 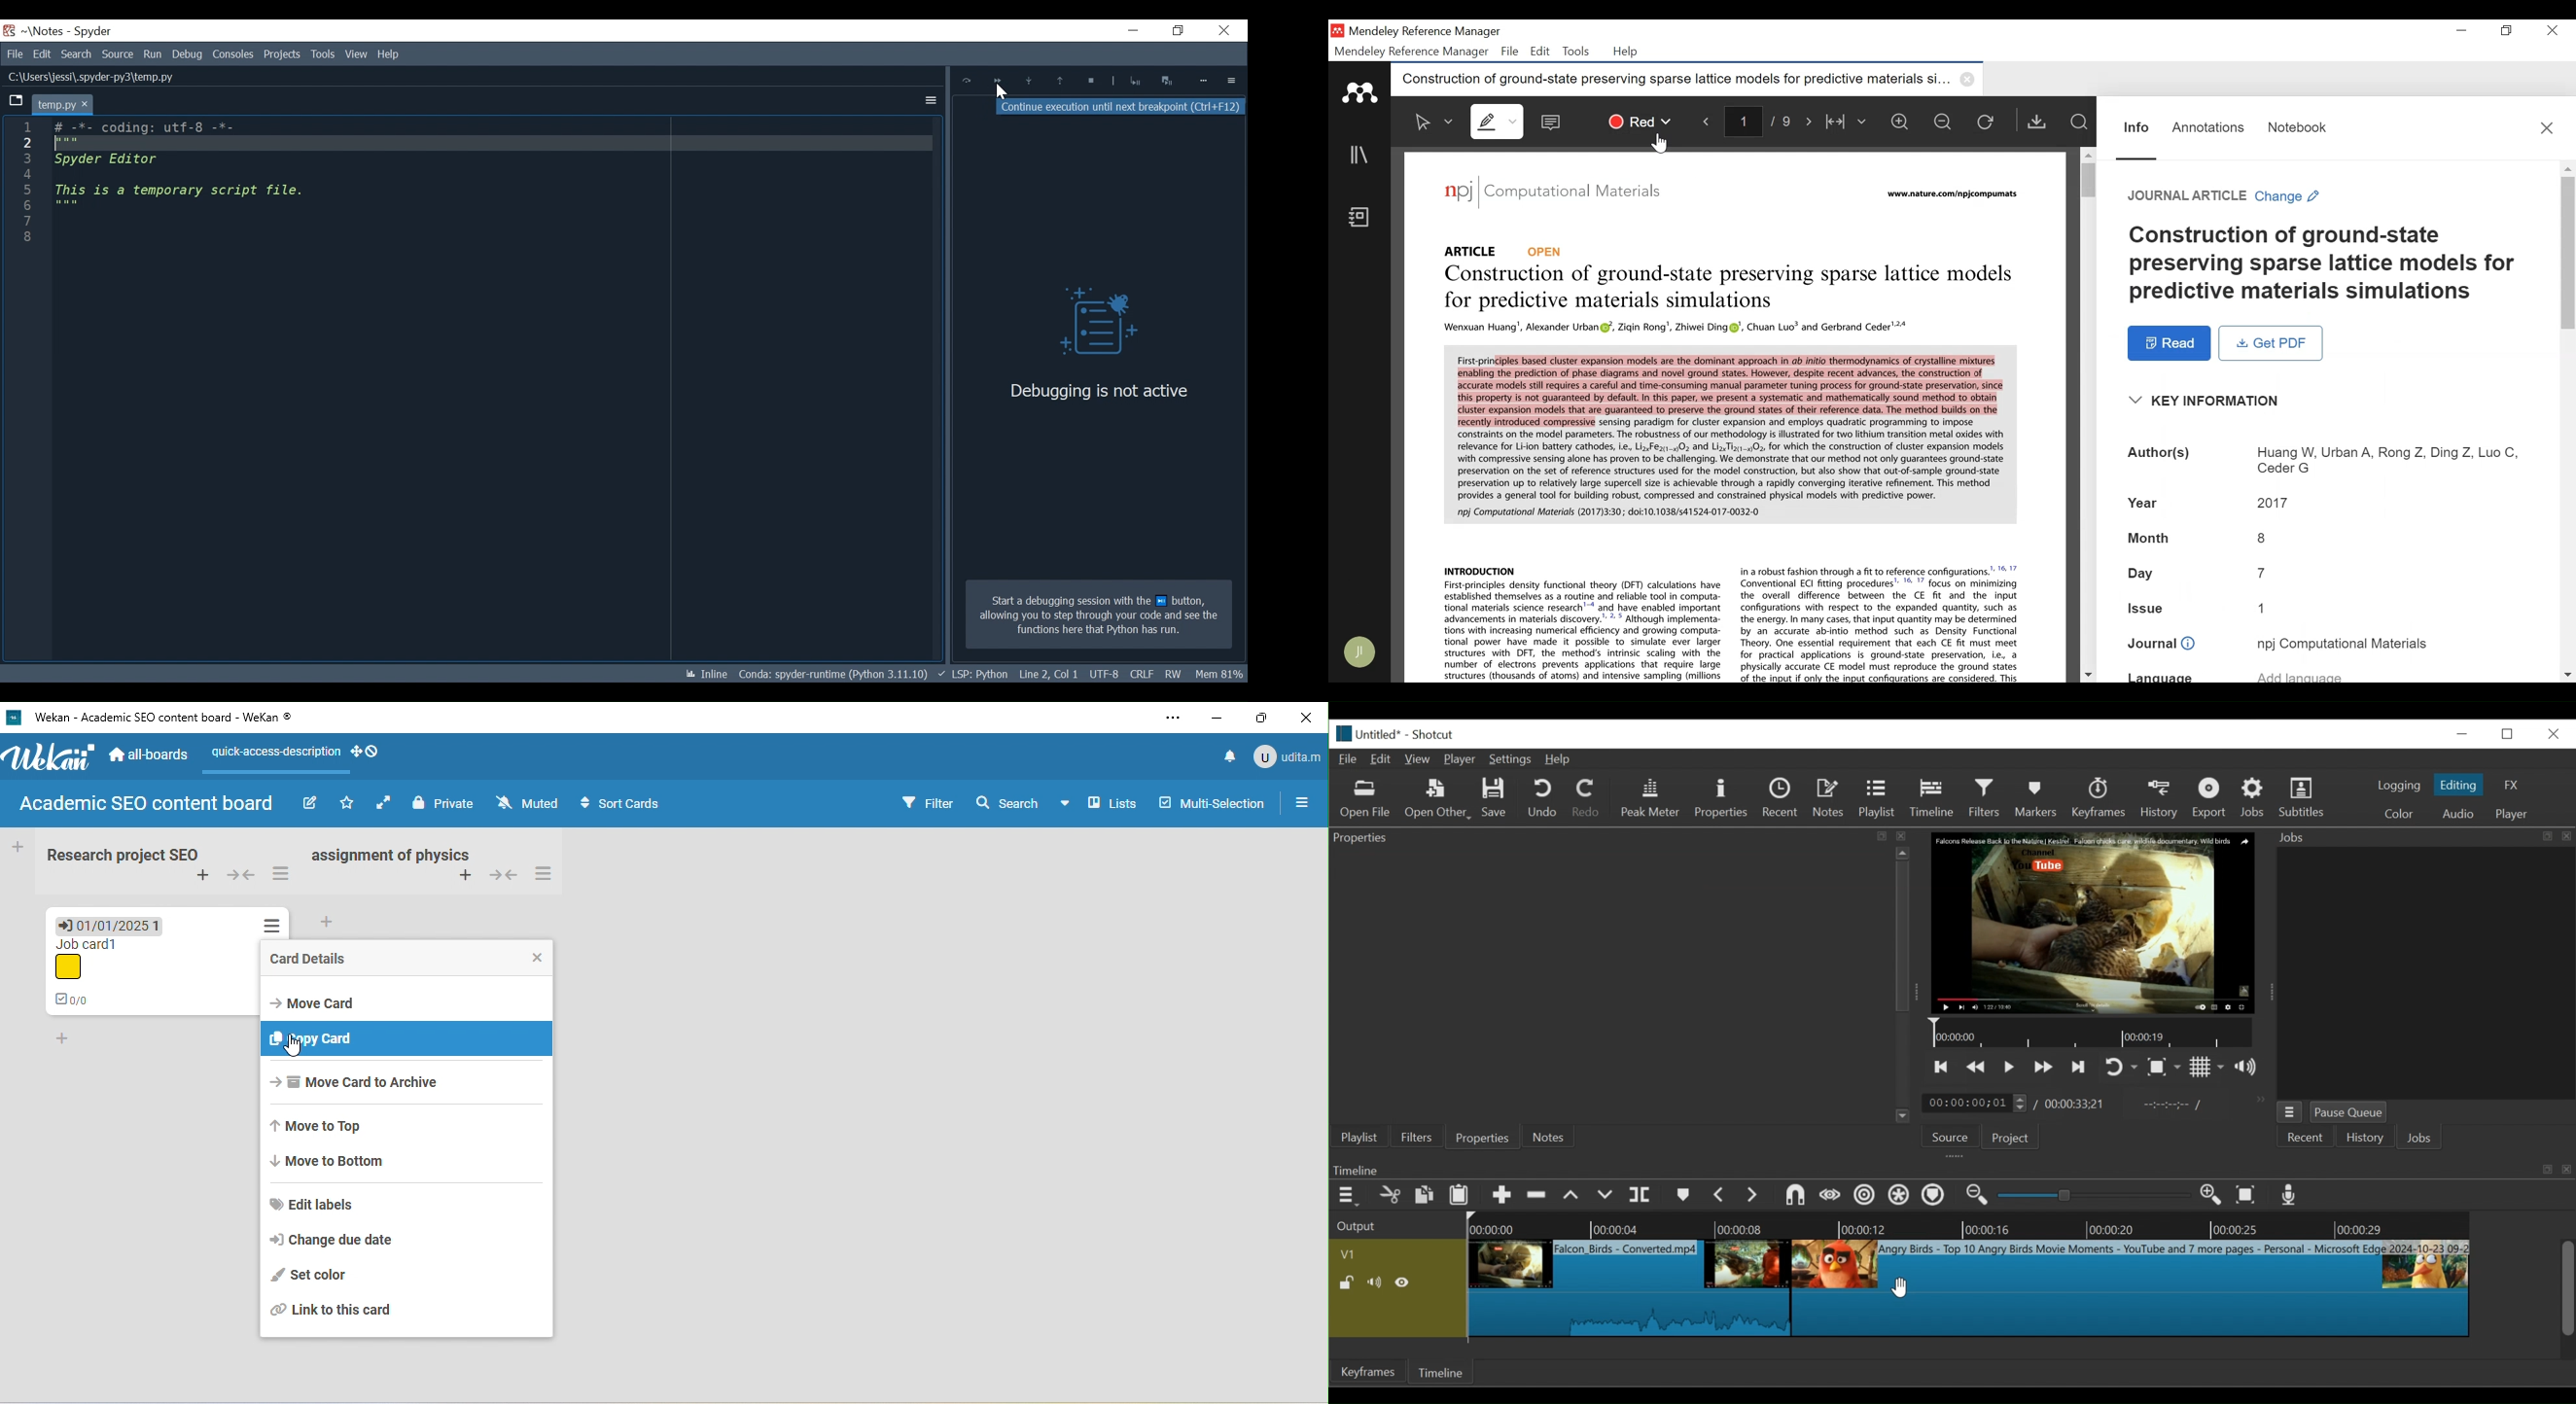 What do you see at coordinates (1126, 32) in the screenshot?
I see `Minimize` at bounding box center [1126, 32].